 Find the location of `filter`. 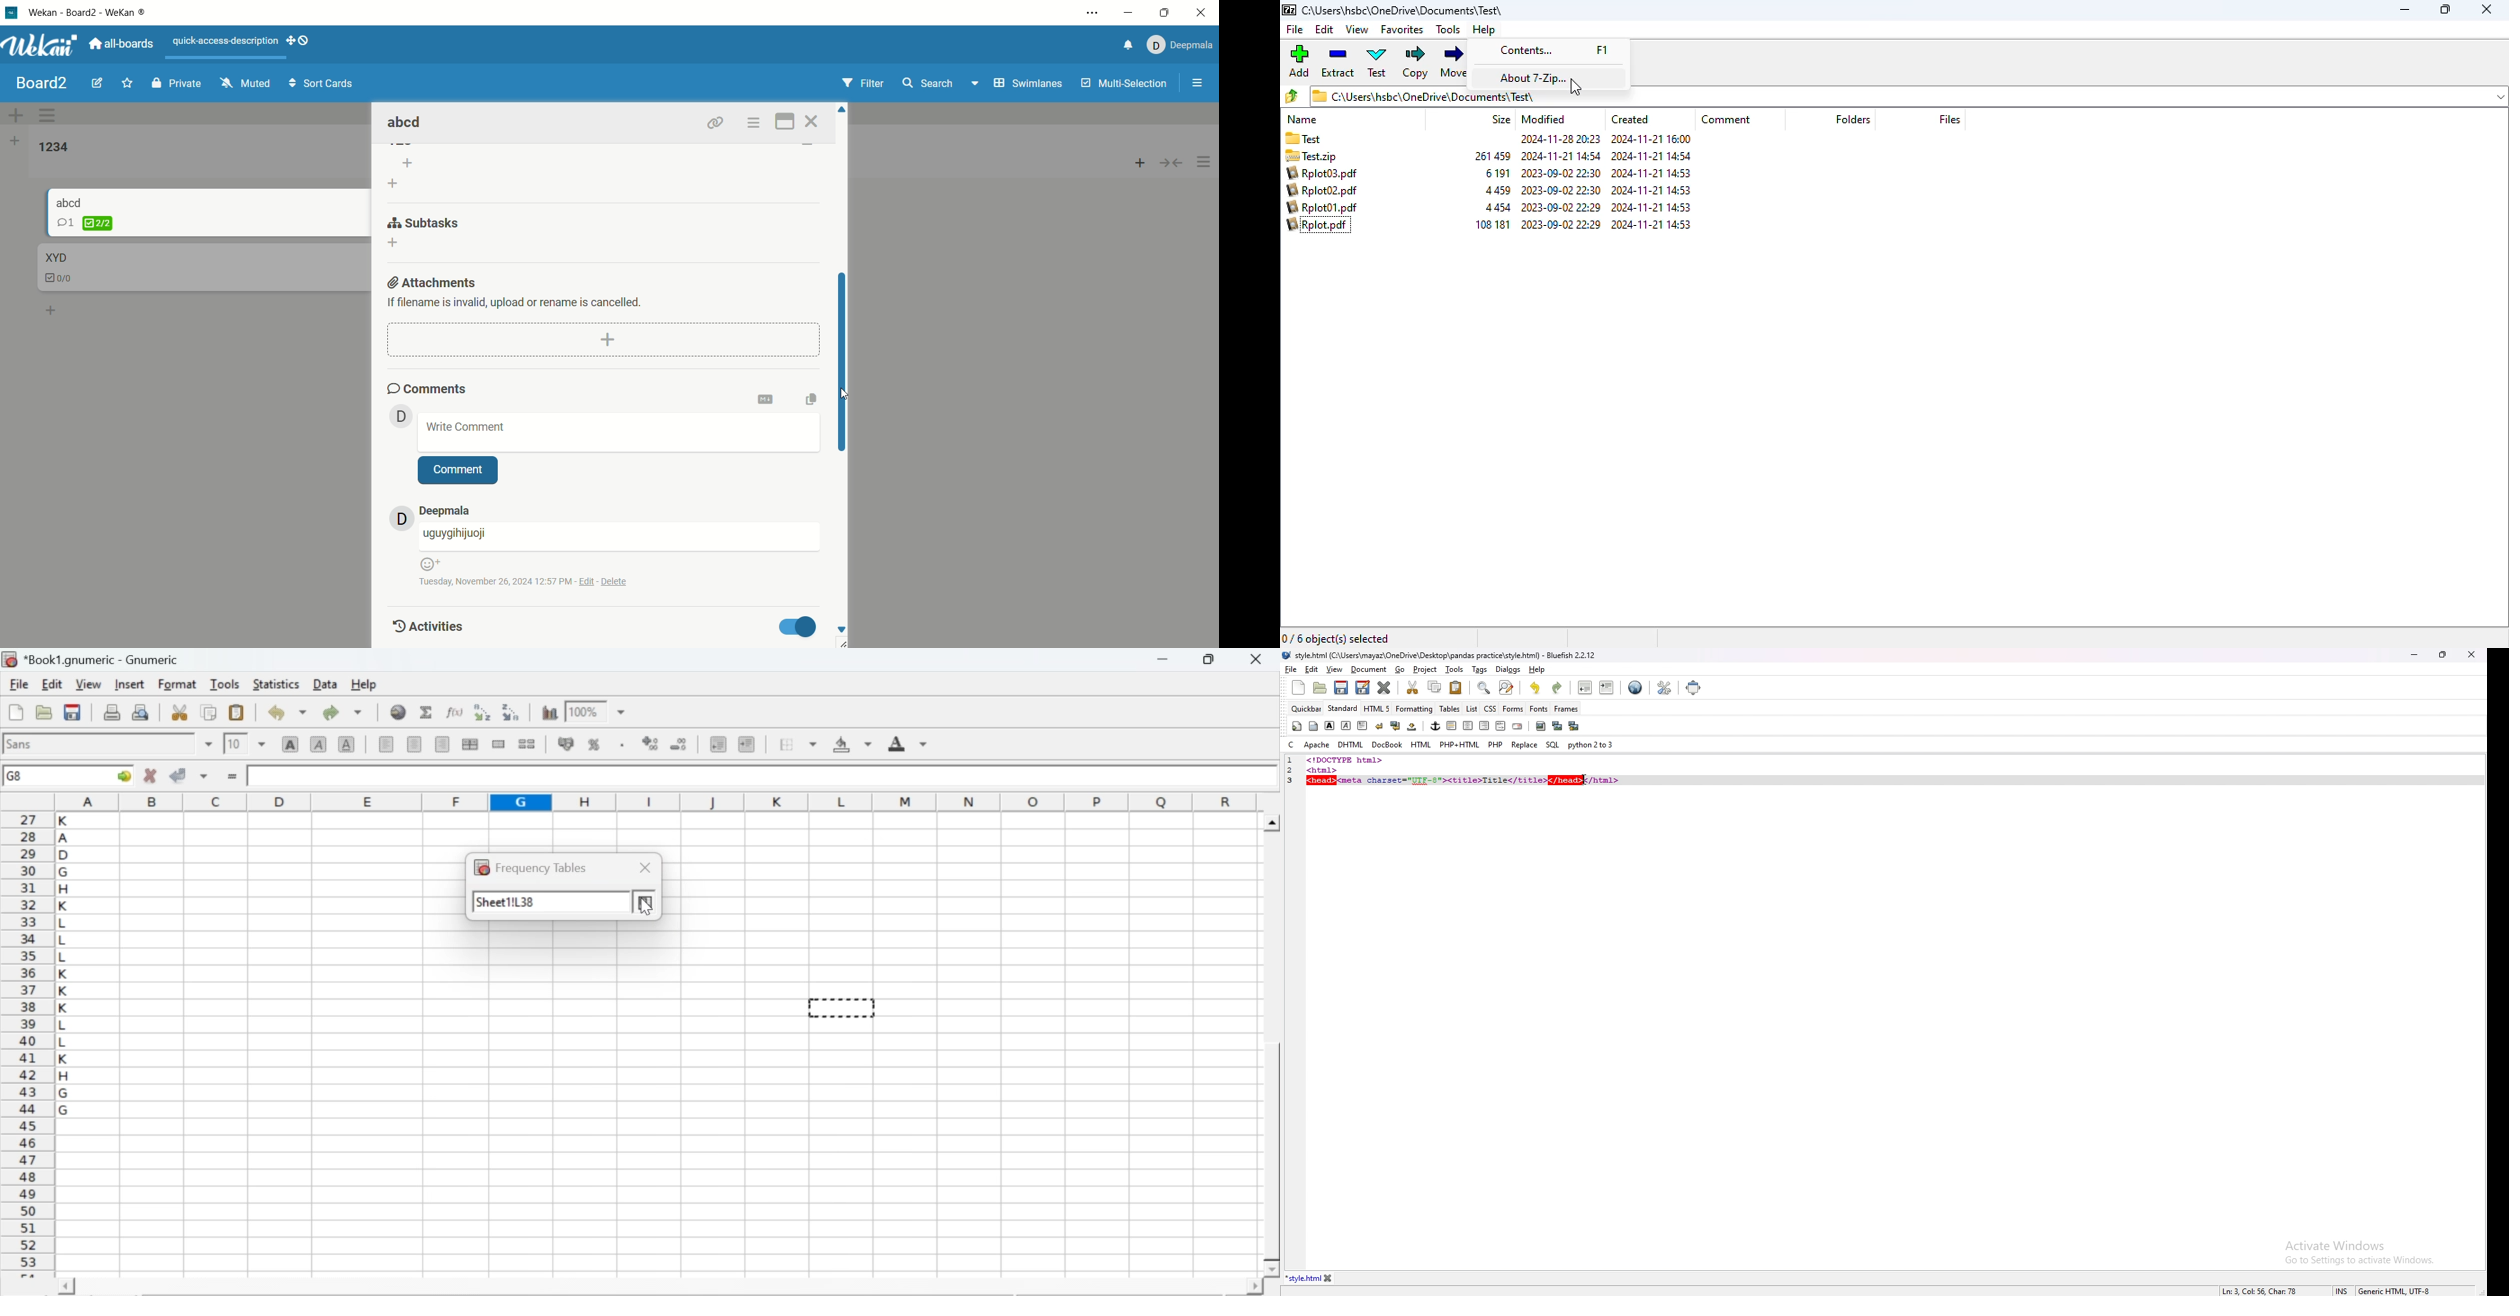

filter is located at coordinates (866, 84).